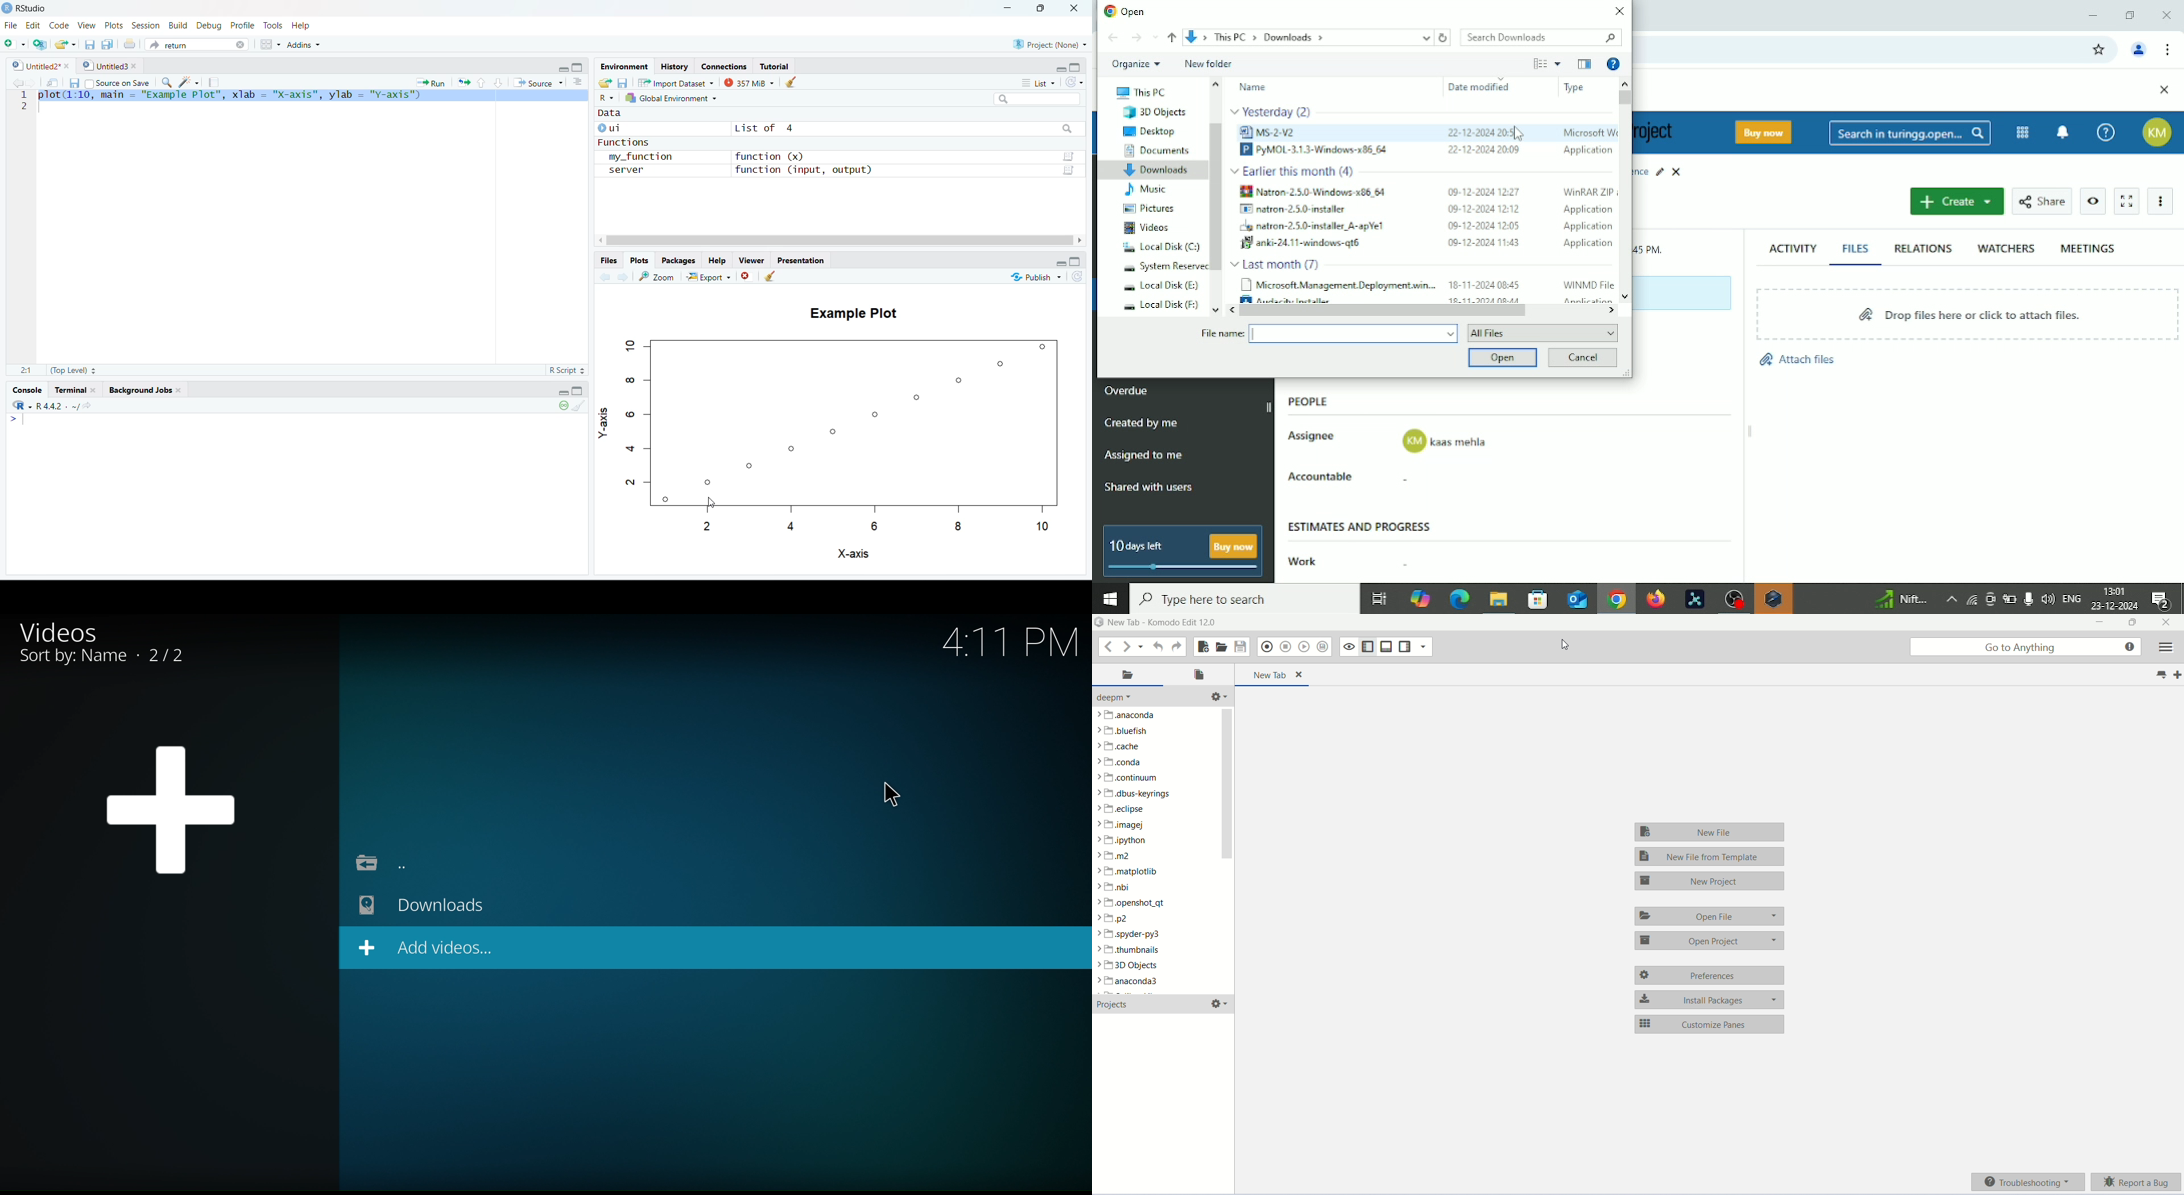 The width and height of the screenshot is (2184, 1204). I want to click on Project (None), so click(1047, 43).